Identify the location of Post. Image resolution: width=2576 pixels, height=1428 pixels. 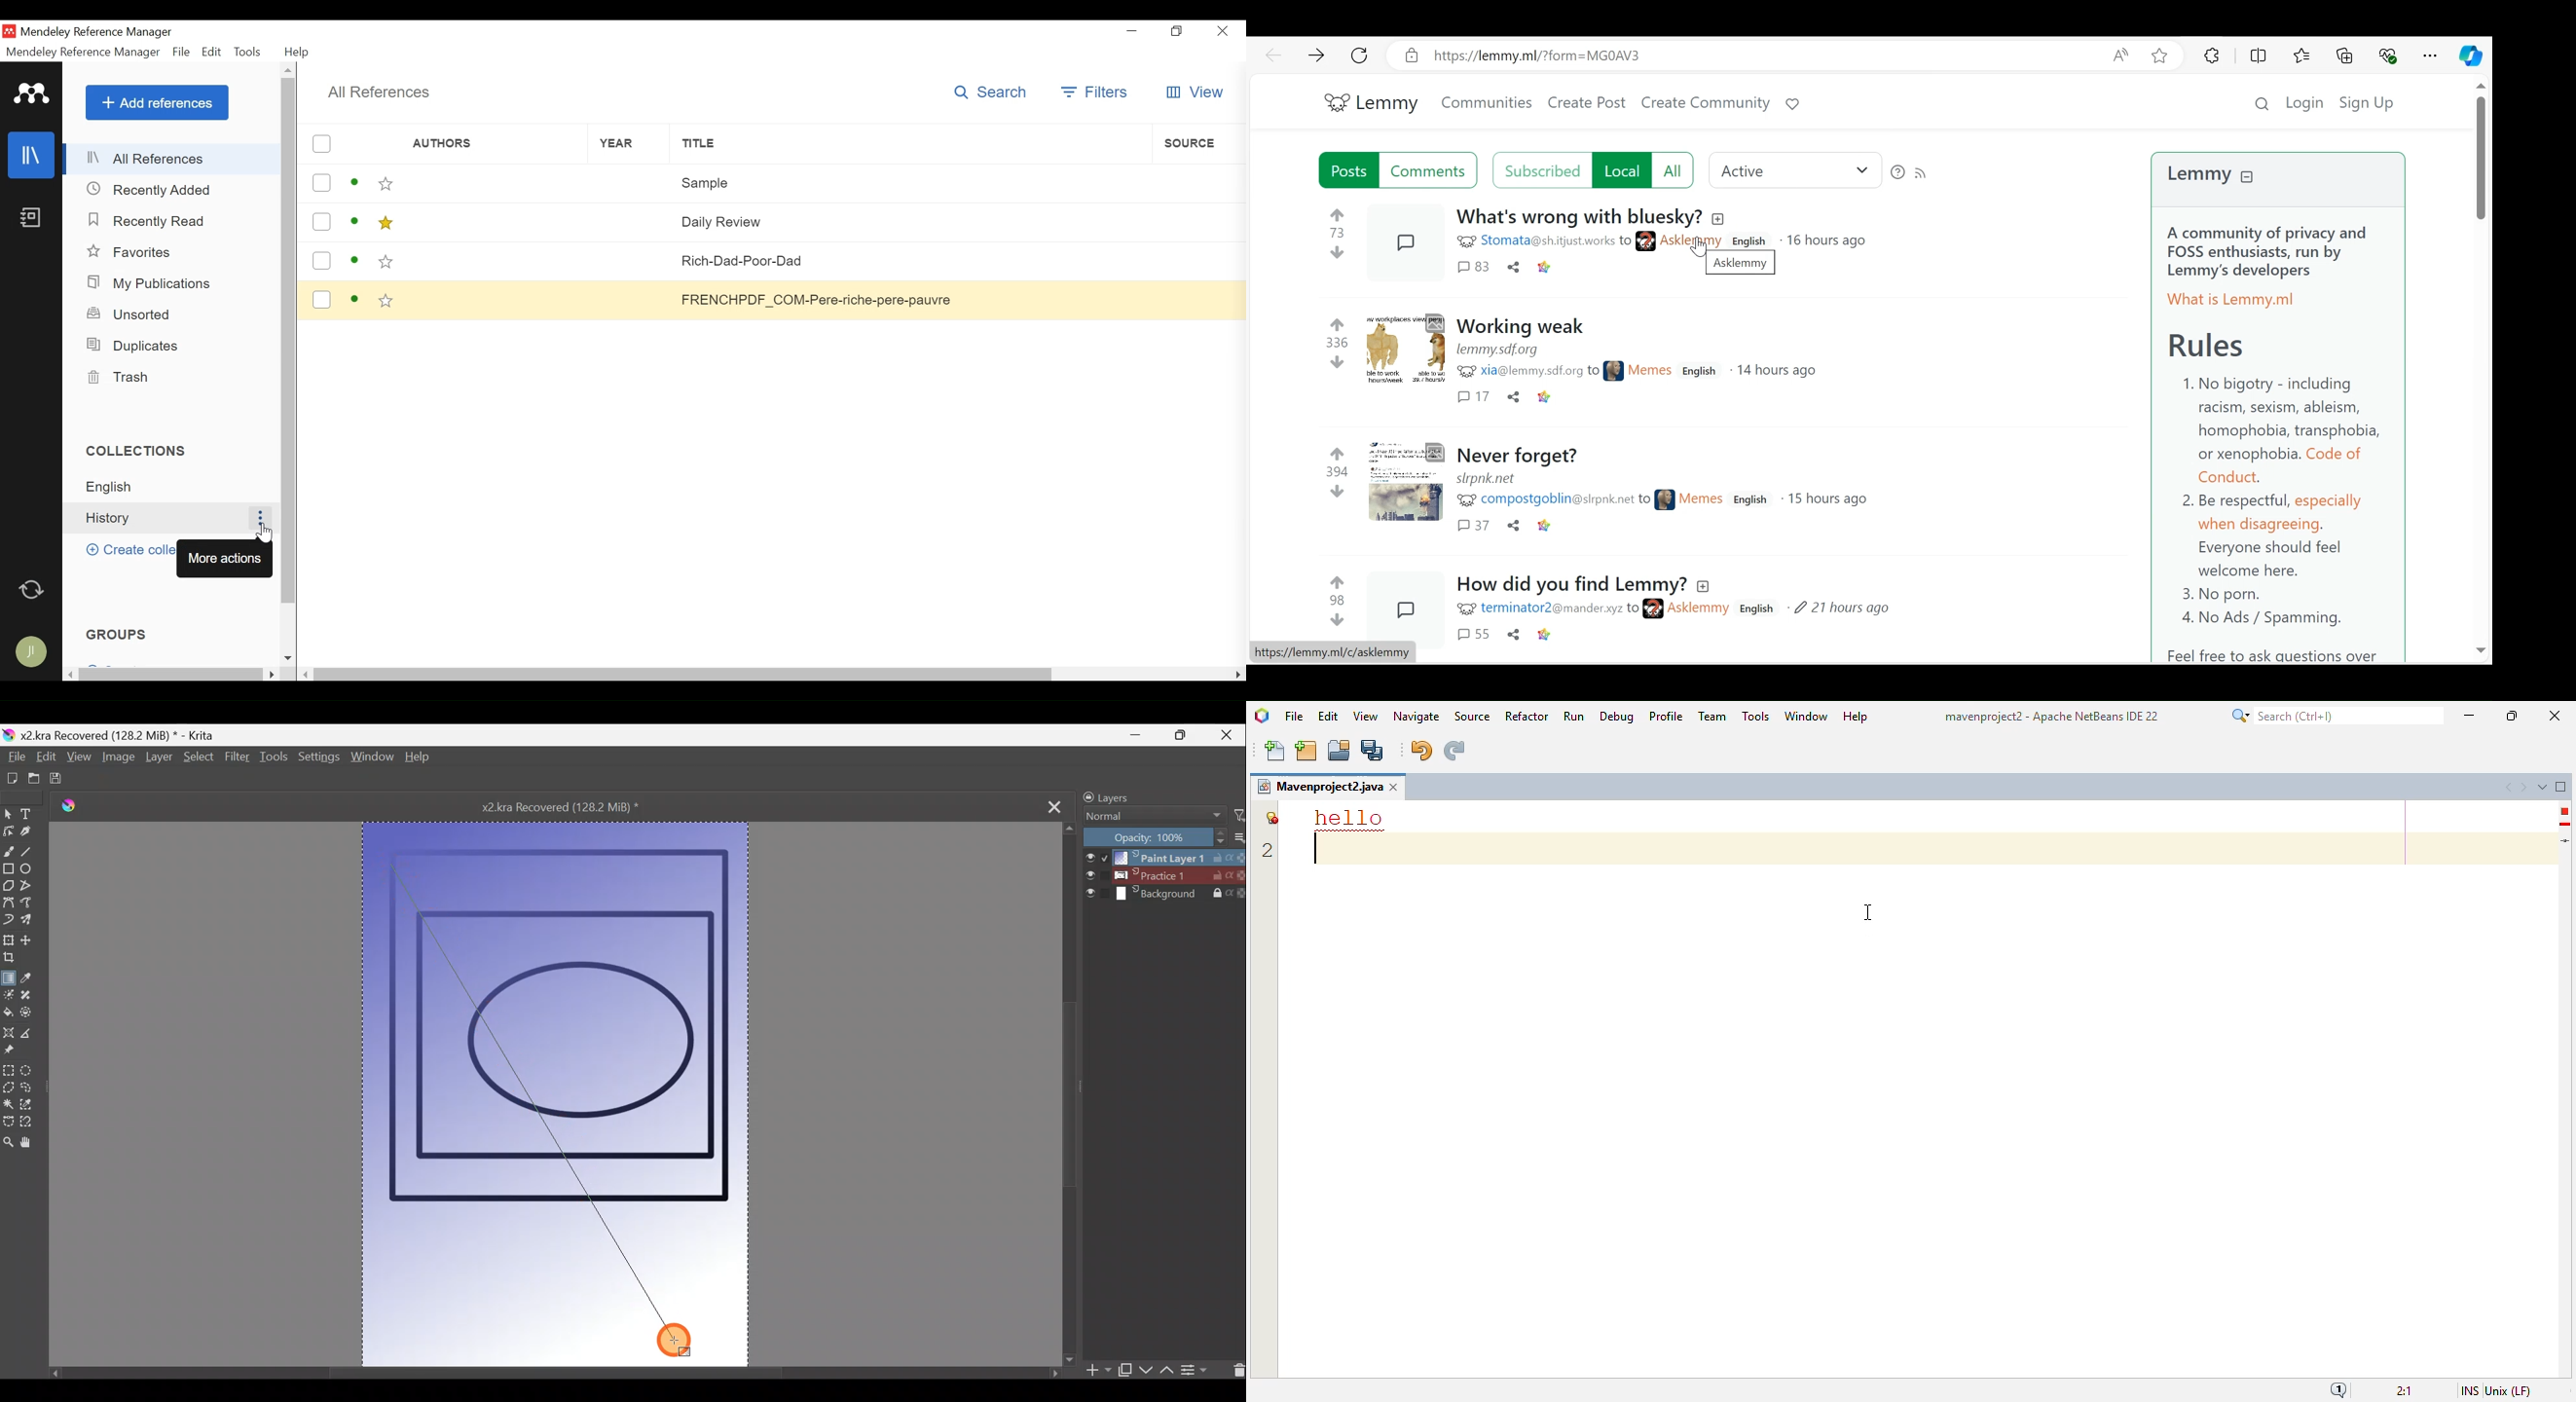
(1578, 219).